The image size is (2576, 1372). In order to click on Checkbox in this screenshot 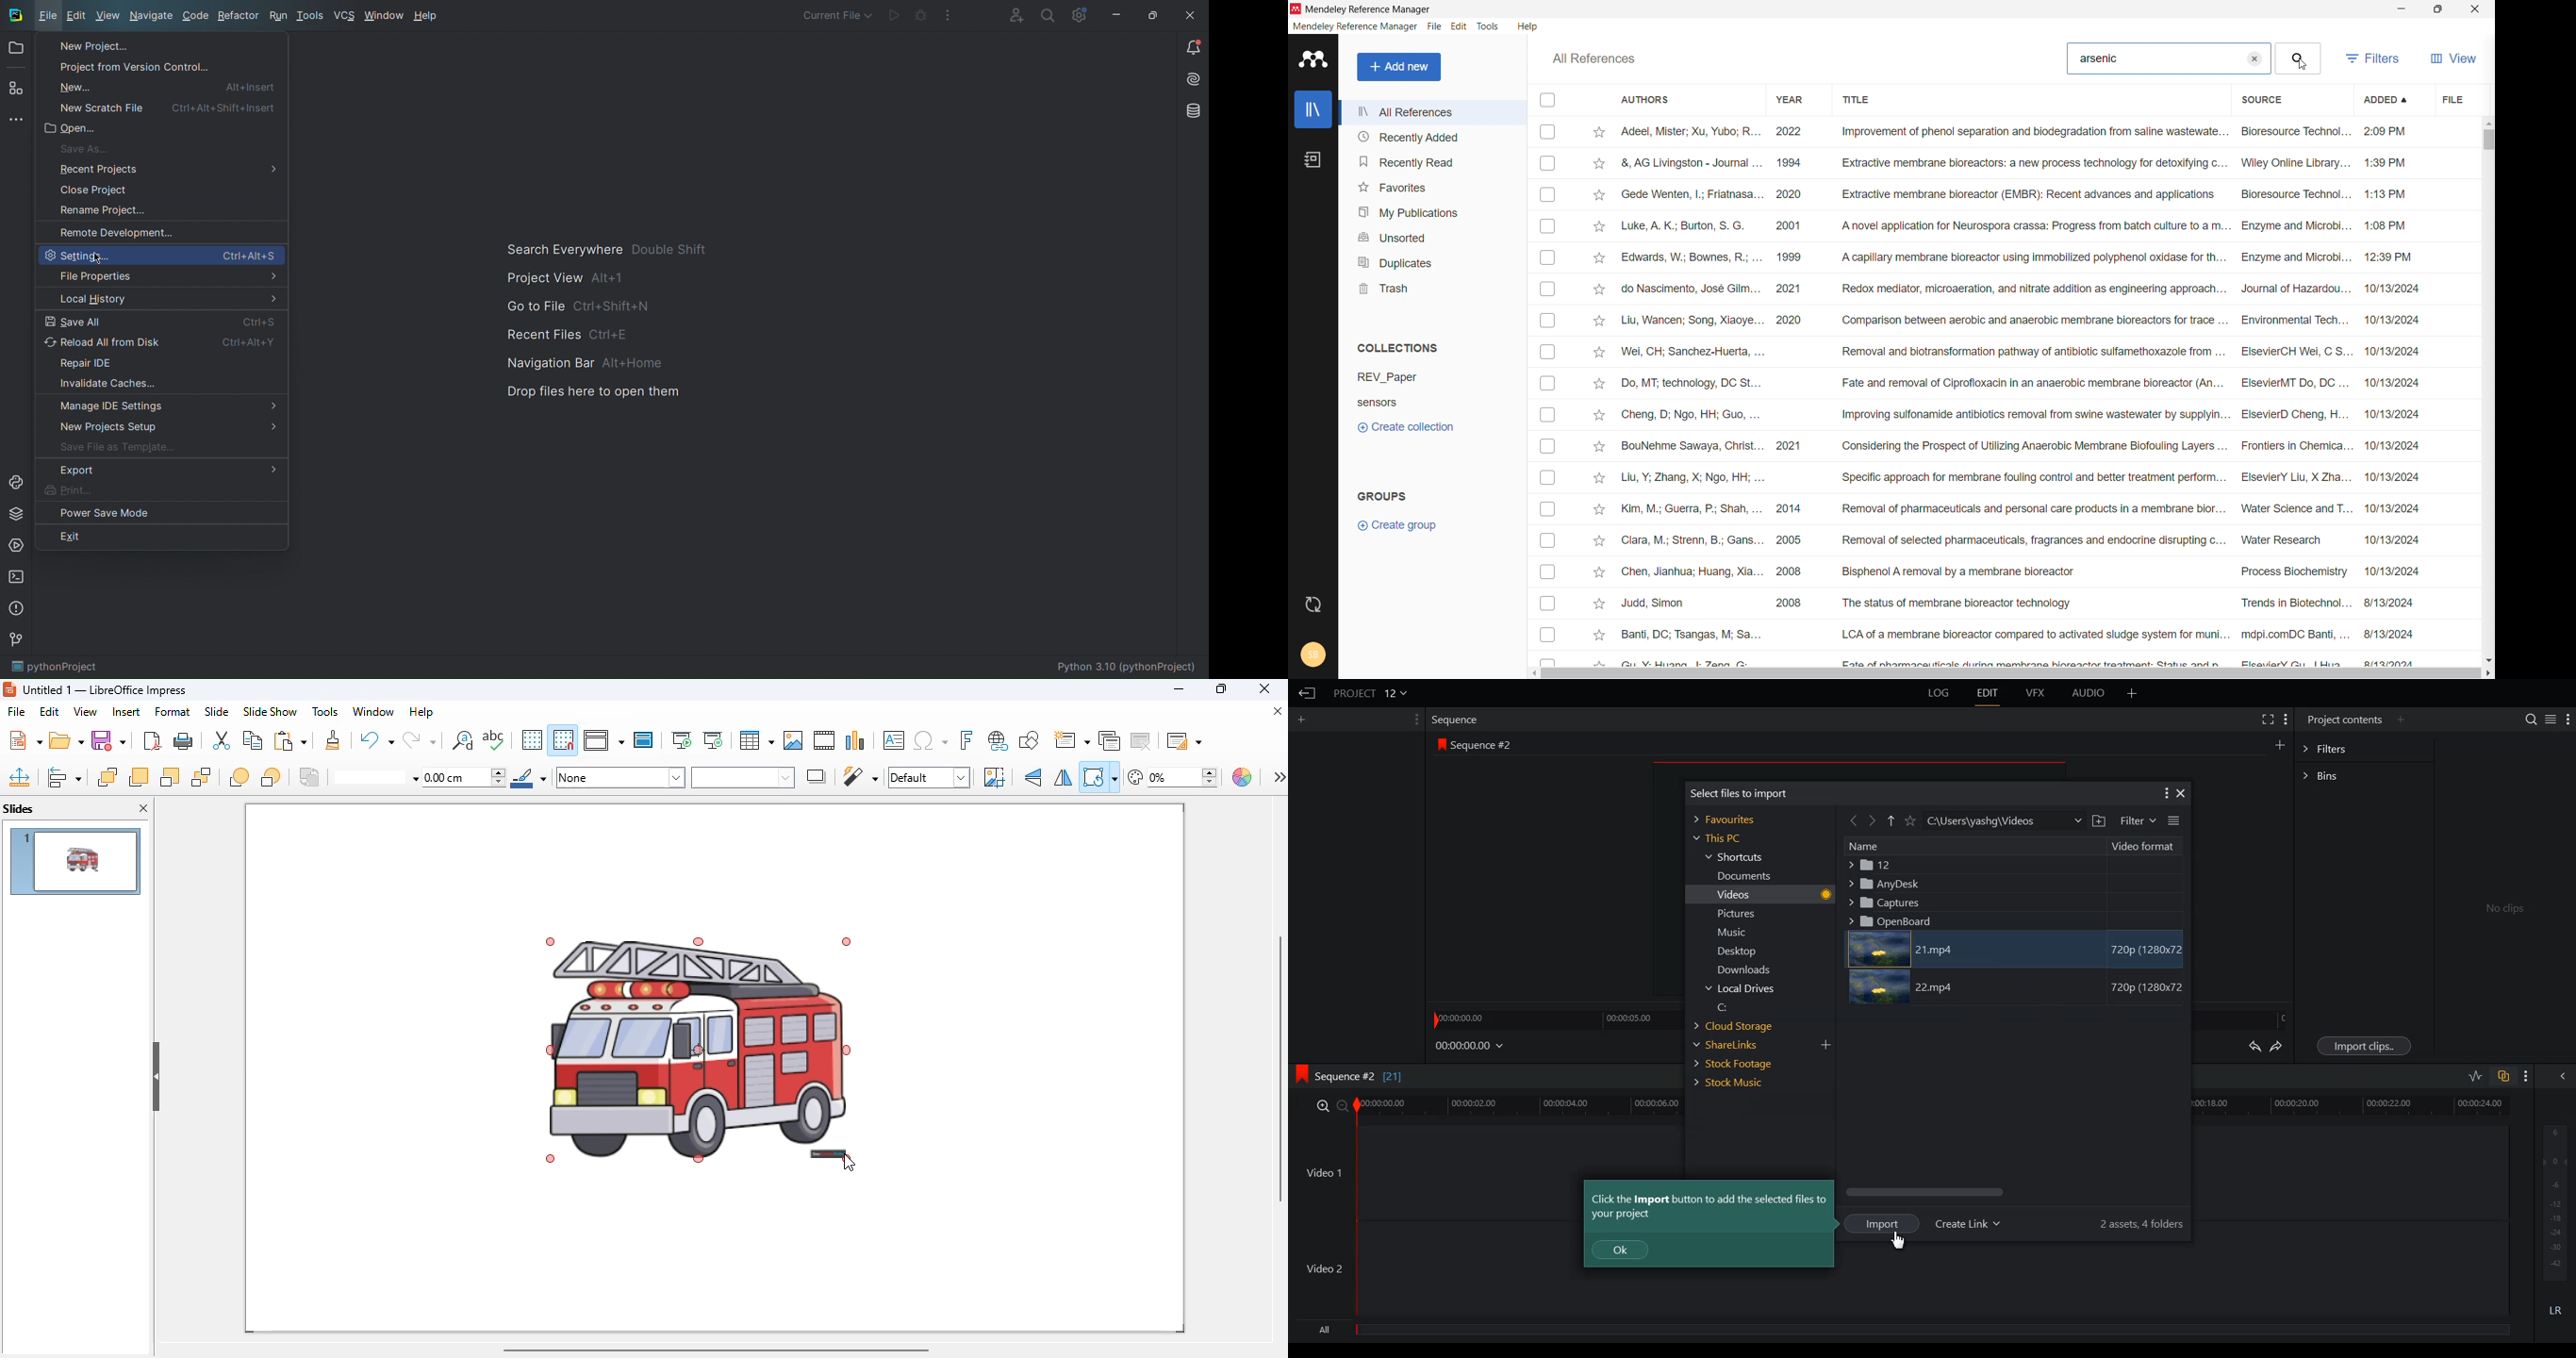, I will do `click(1546, 317)`.